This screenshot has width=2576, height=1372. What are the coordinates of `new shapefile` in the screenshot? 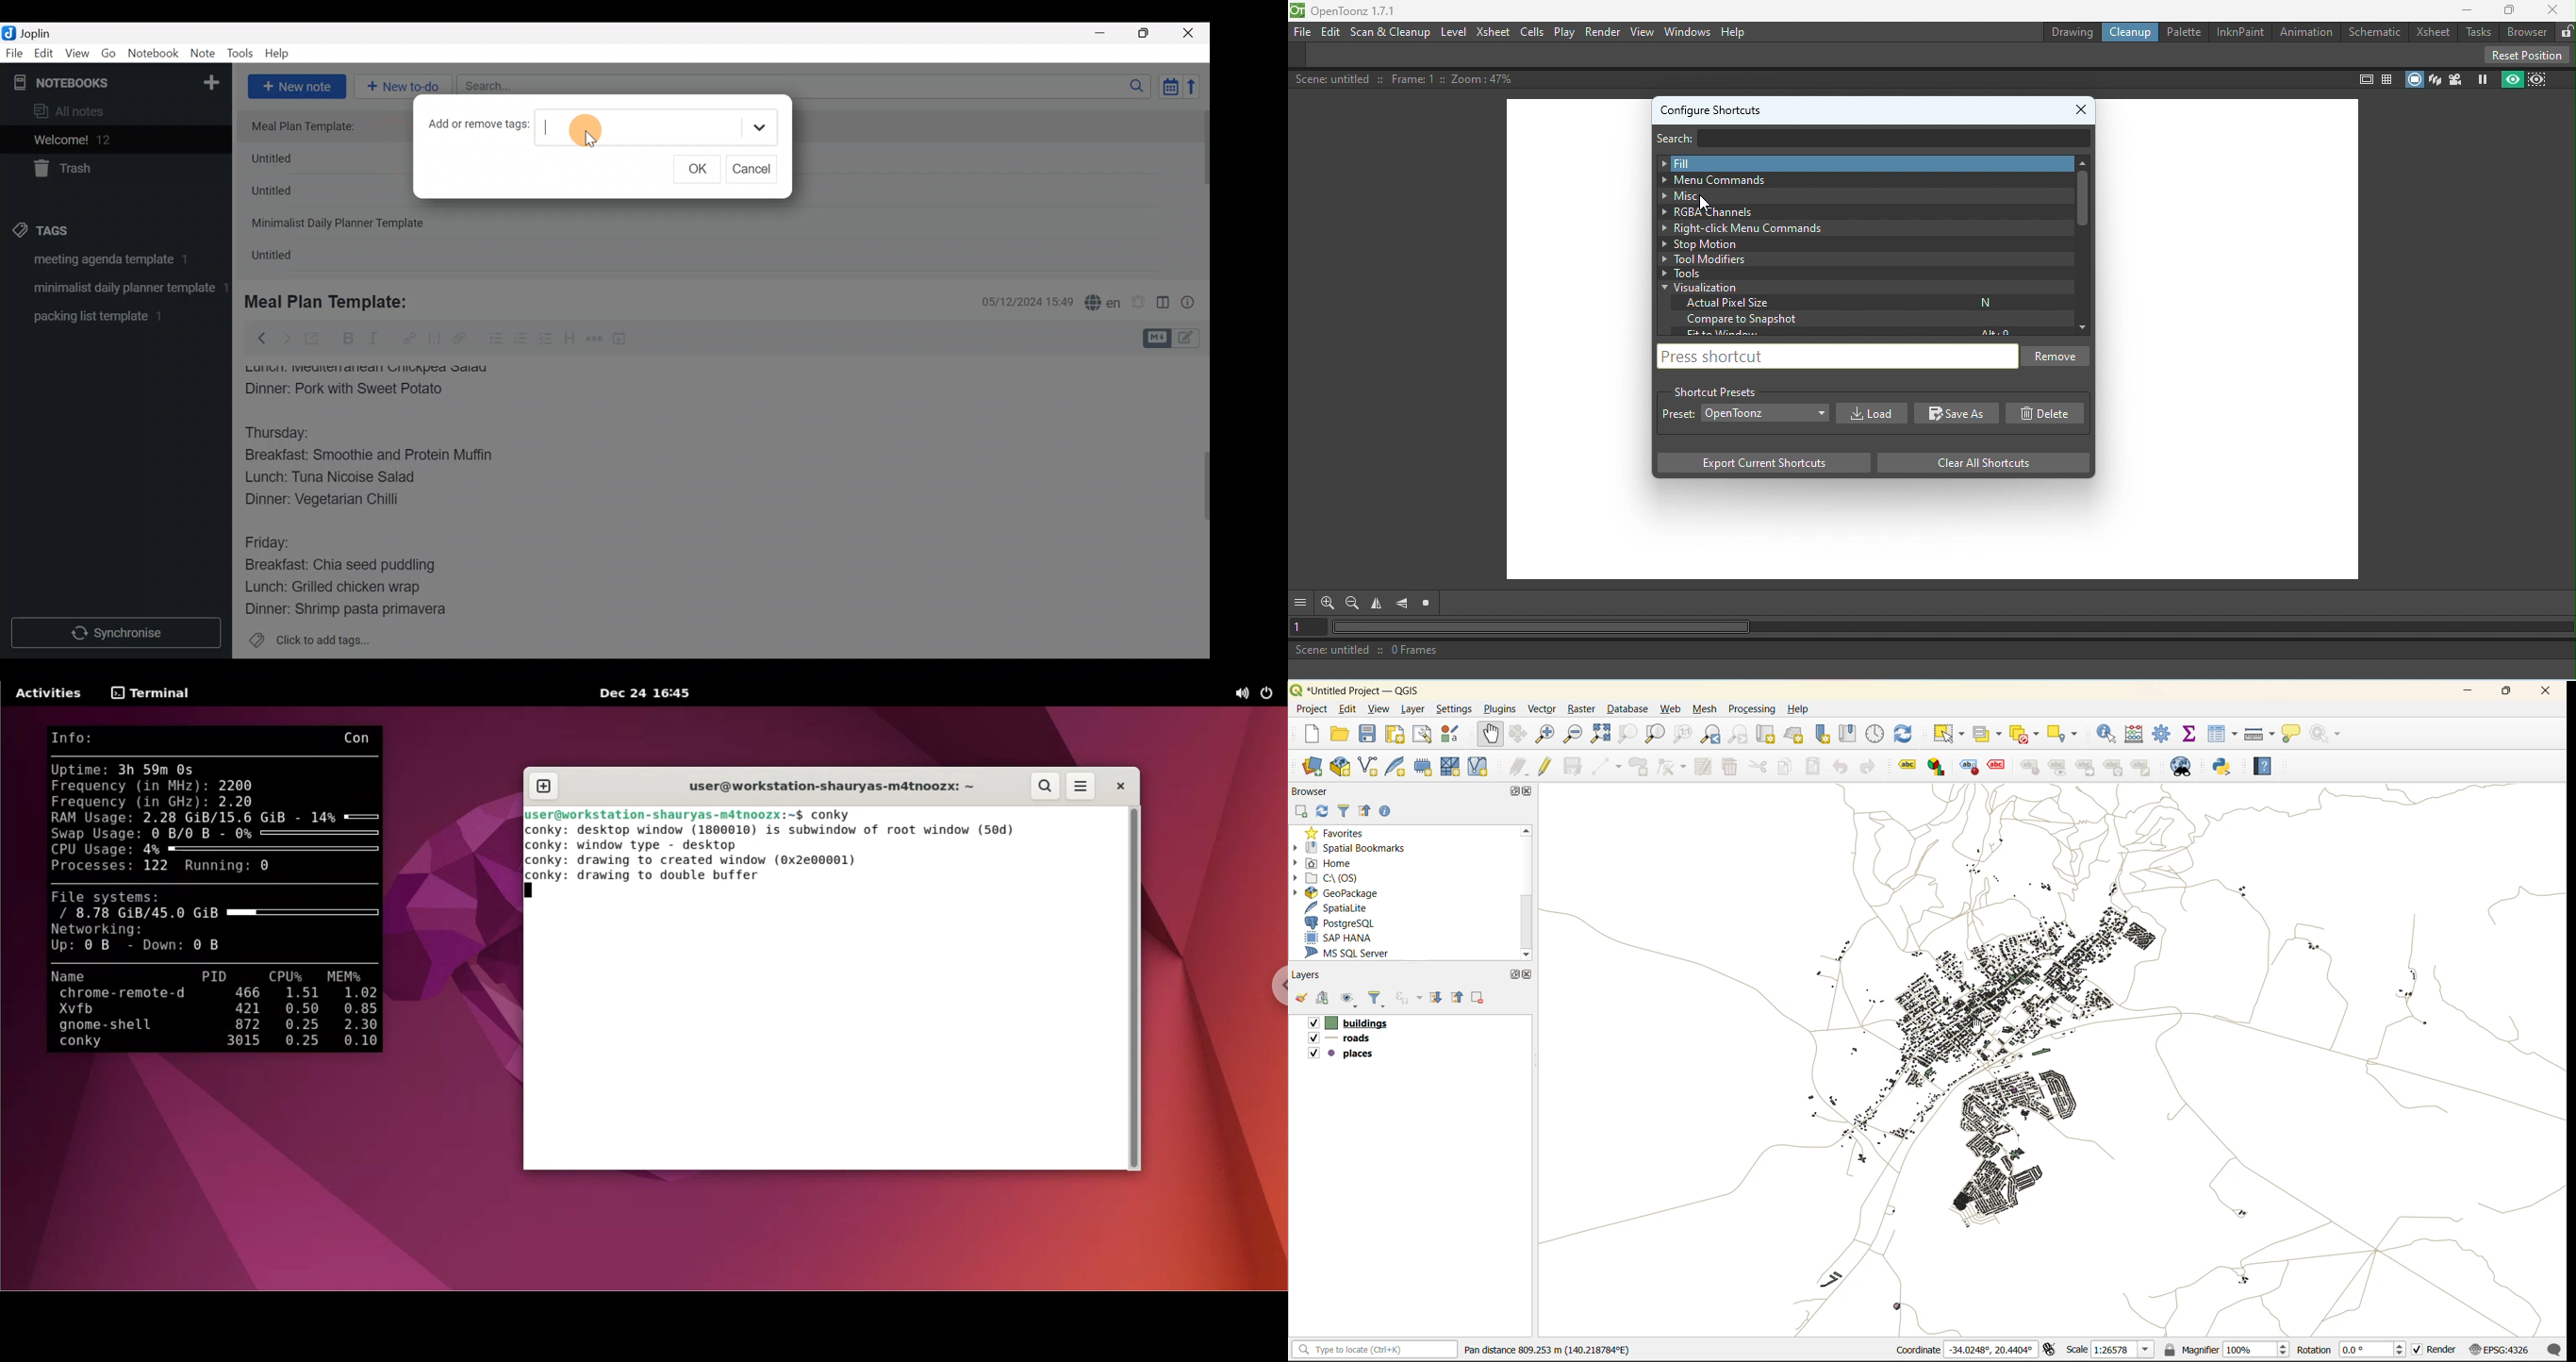 It's located at (1370, 766).